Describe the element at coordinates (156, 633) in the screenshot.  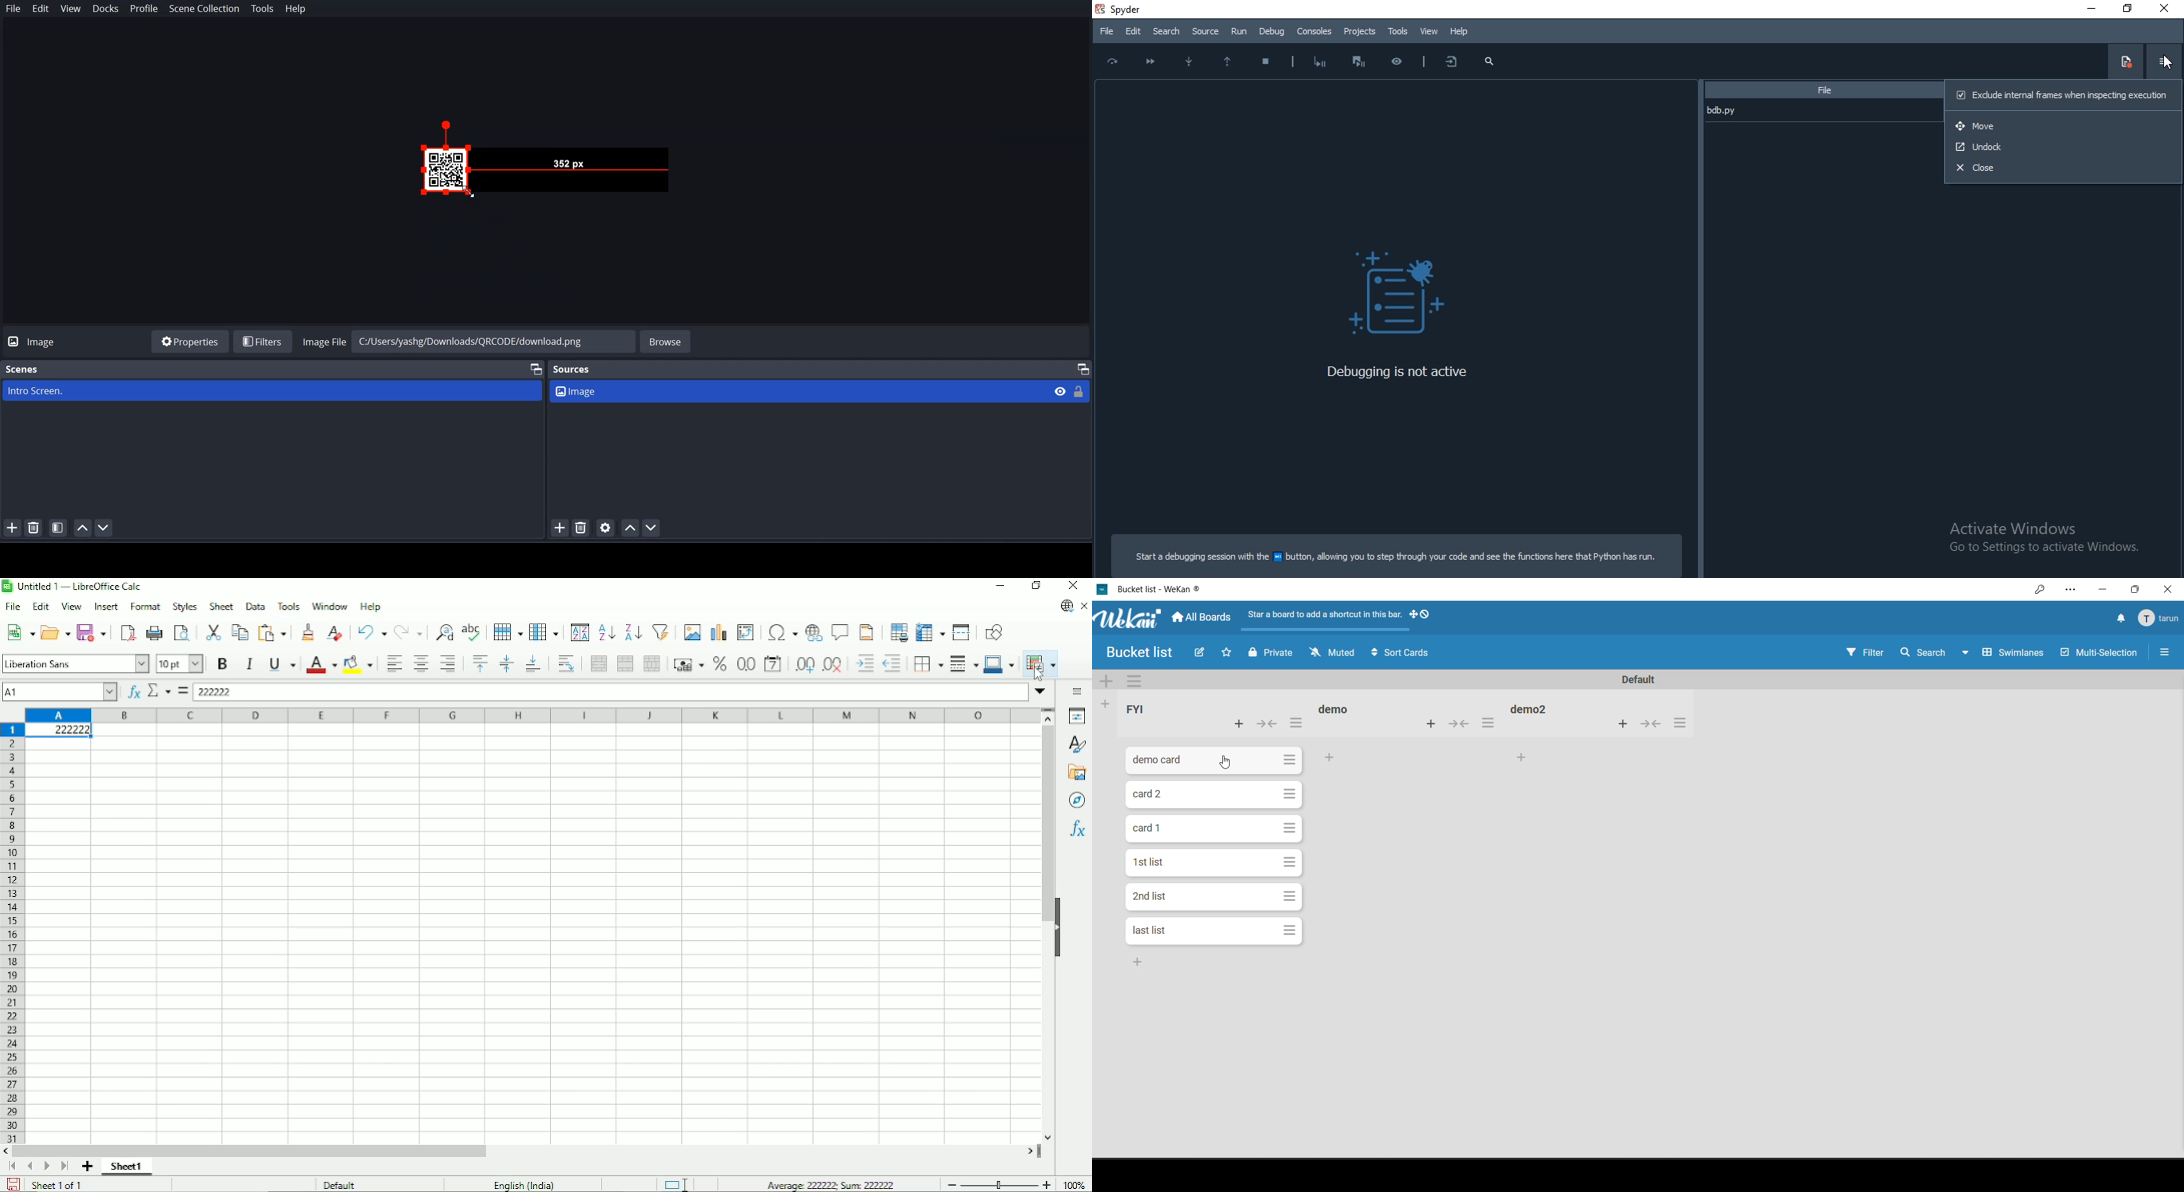
I see `Print` at that location.